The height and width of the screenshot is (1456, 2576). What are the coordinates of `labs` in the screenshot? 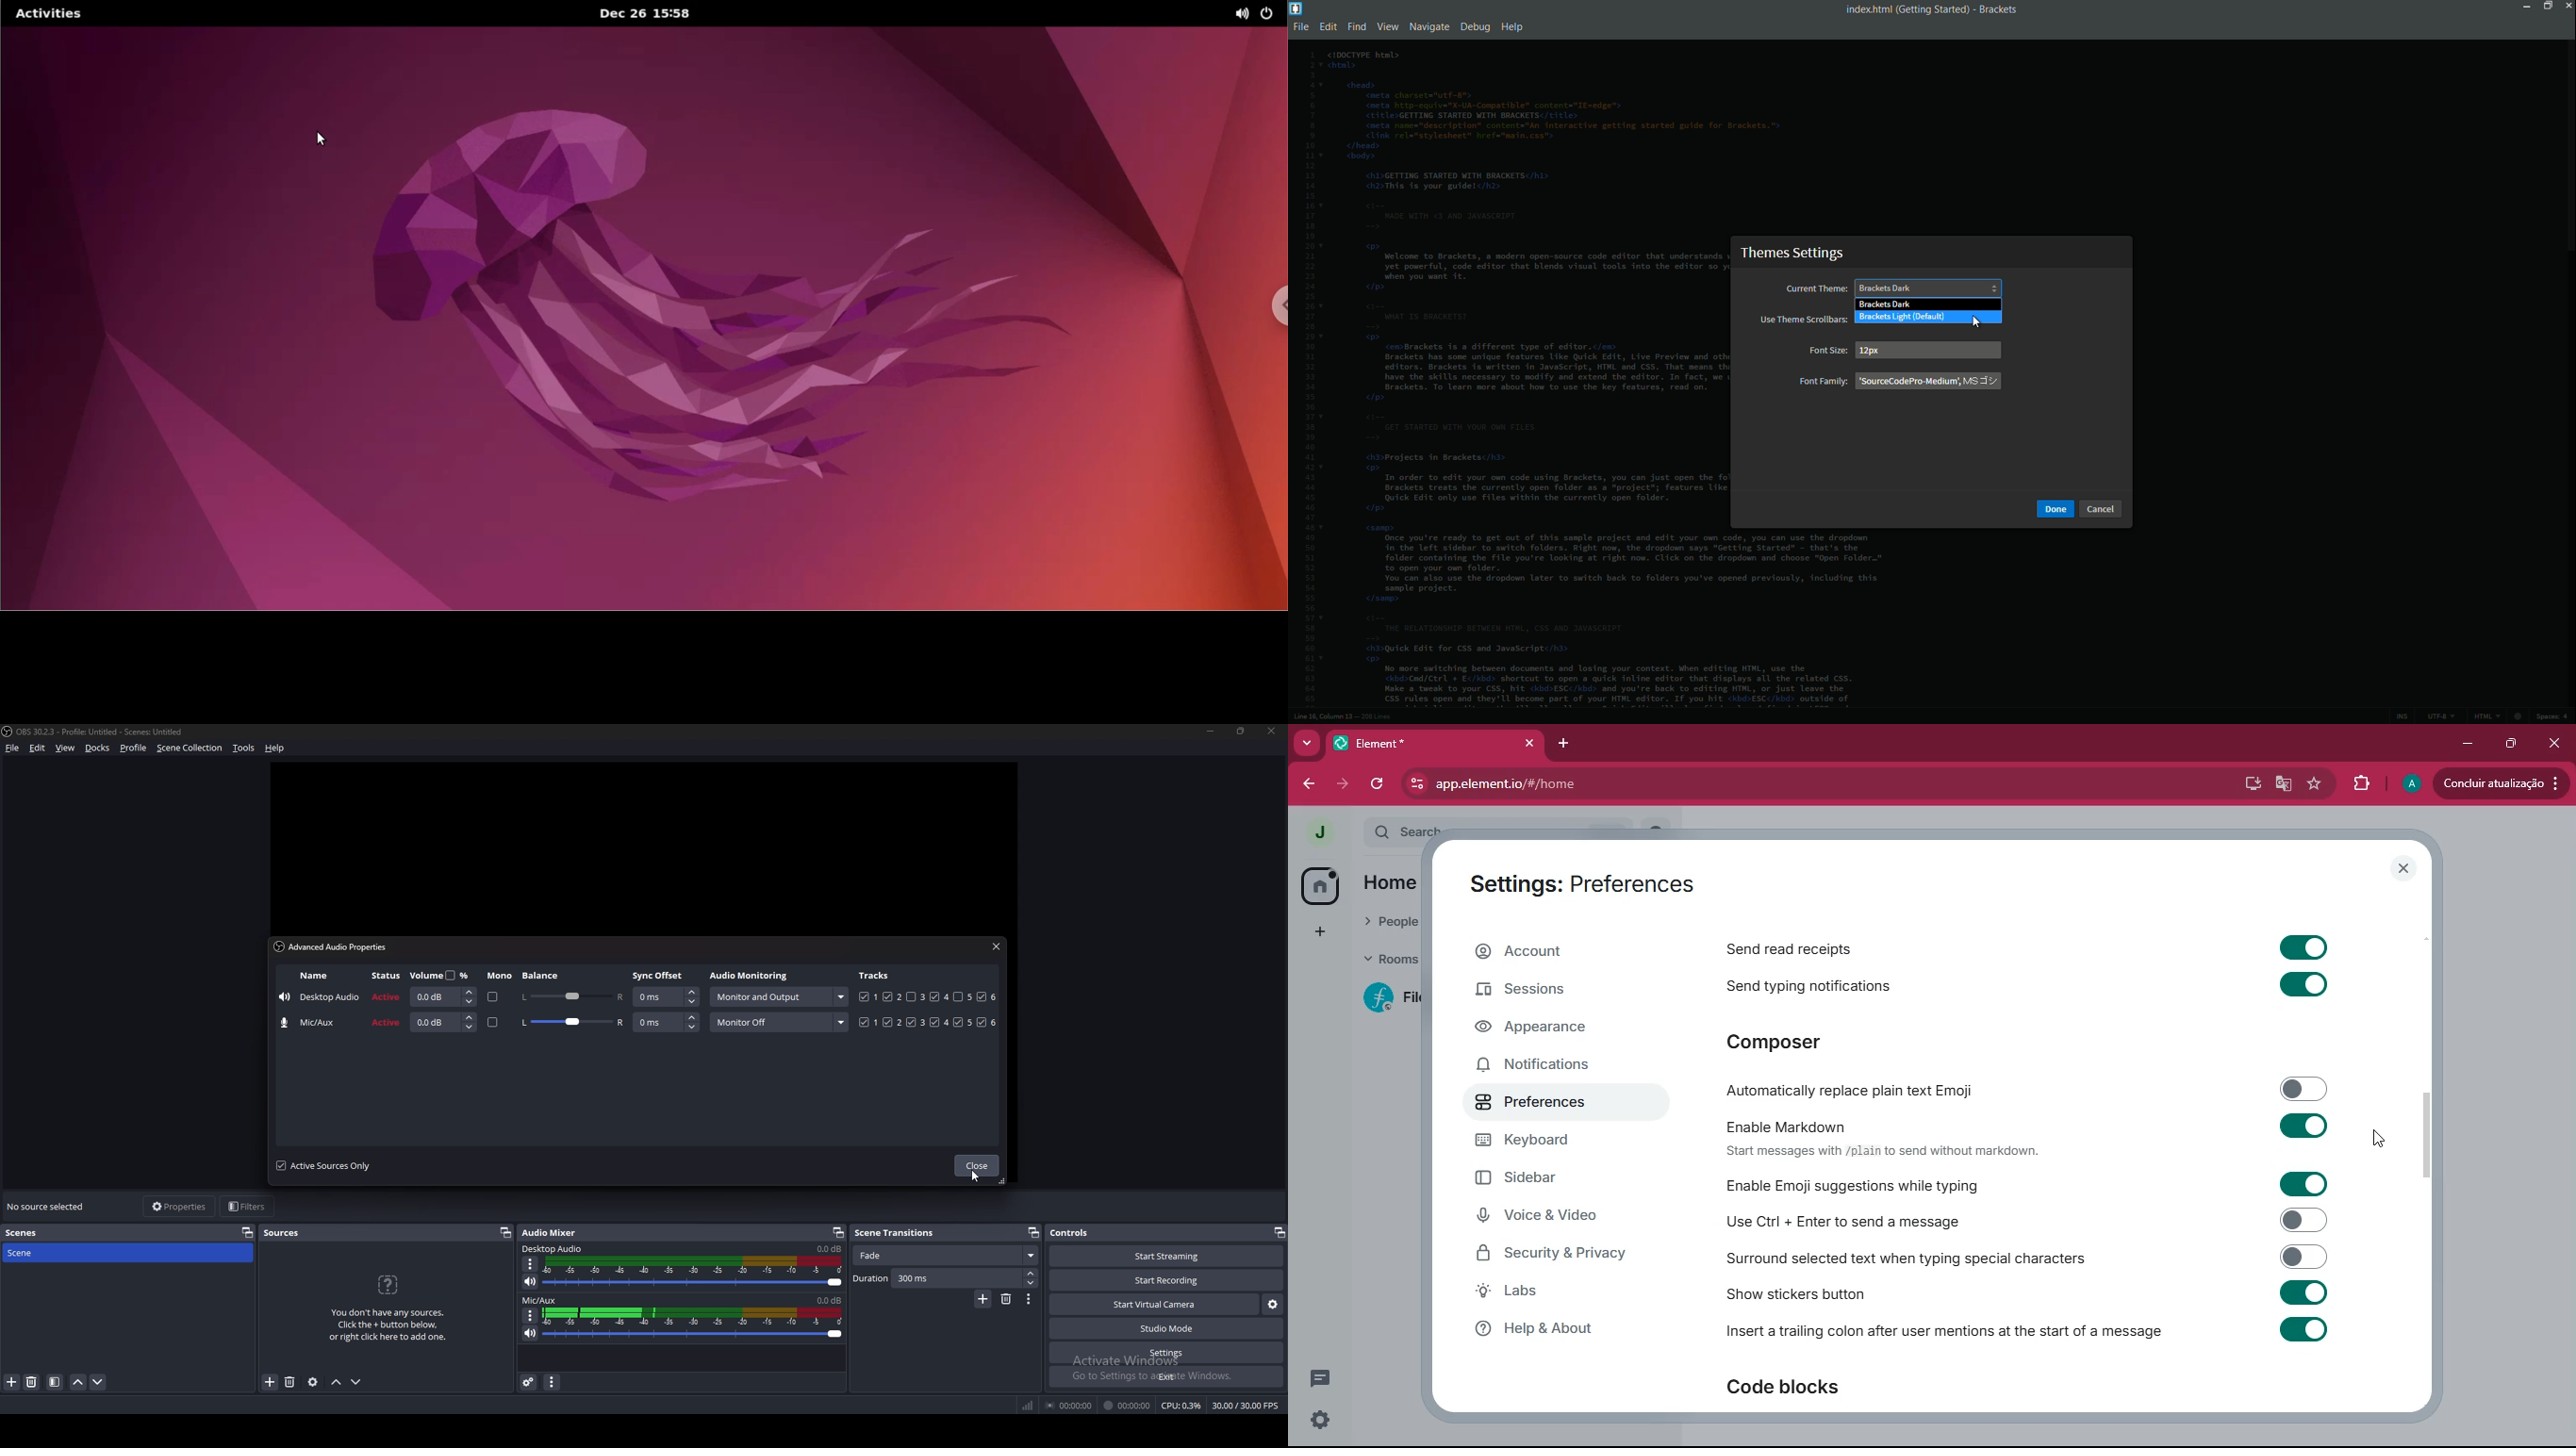 It's located at (1555, 1292).